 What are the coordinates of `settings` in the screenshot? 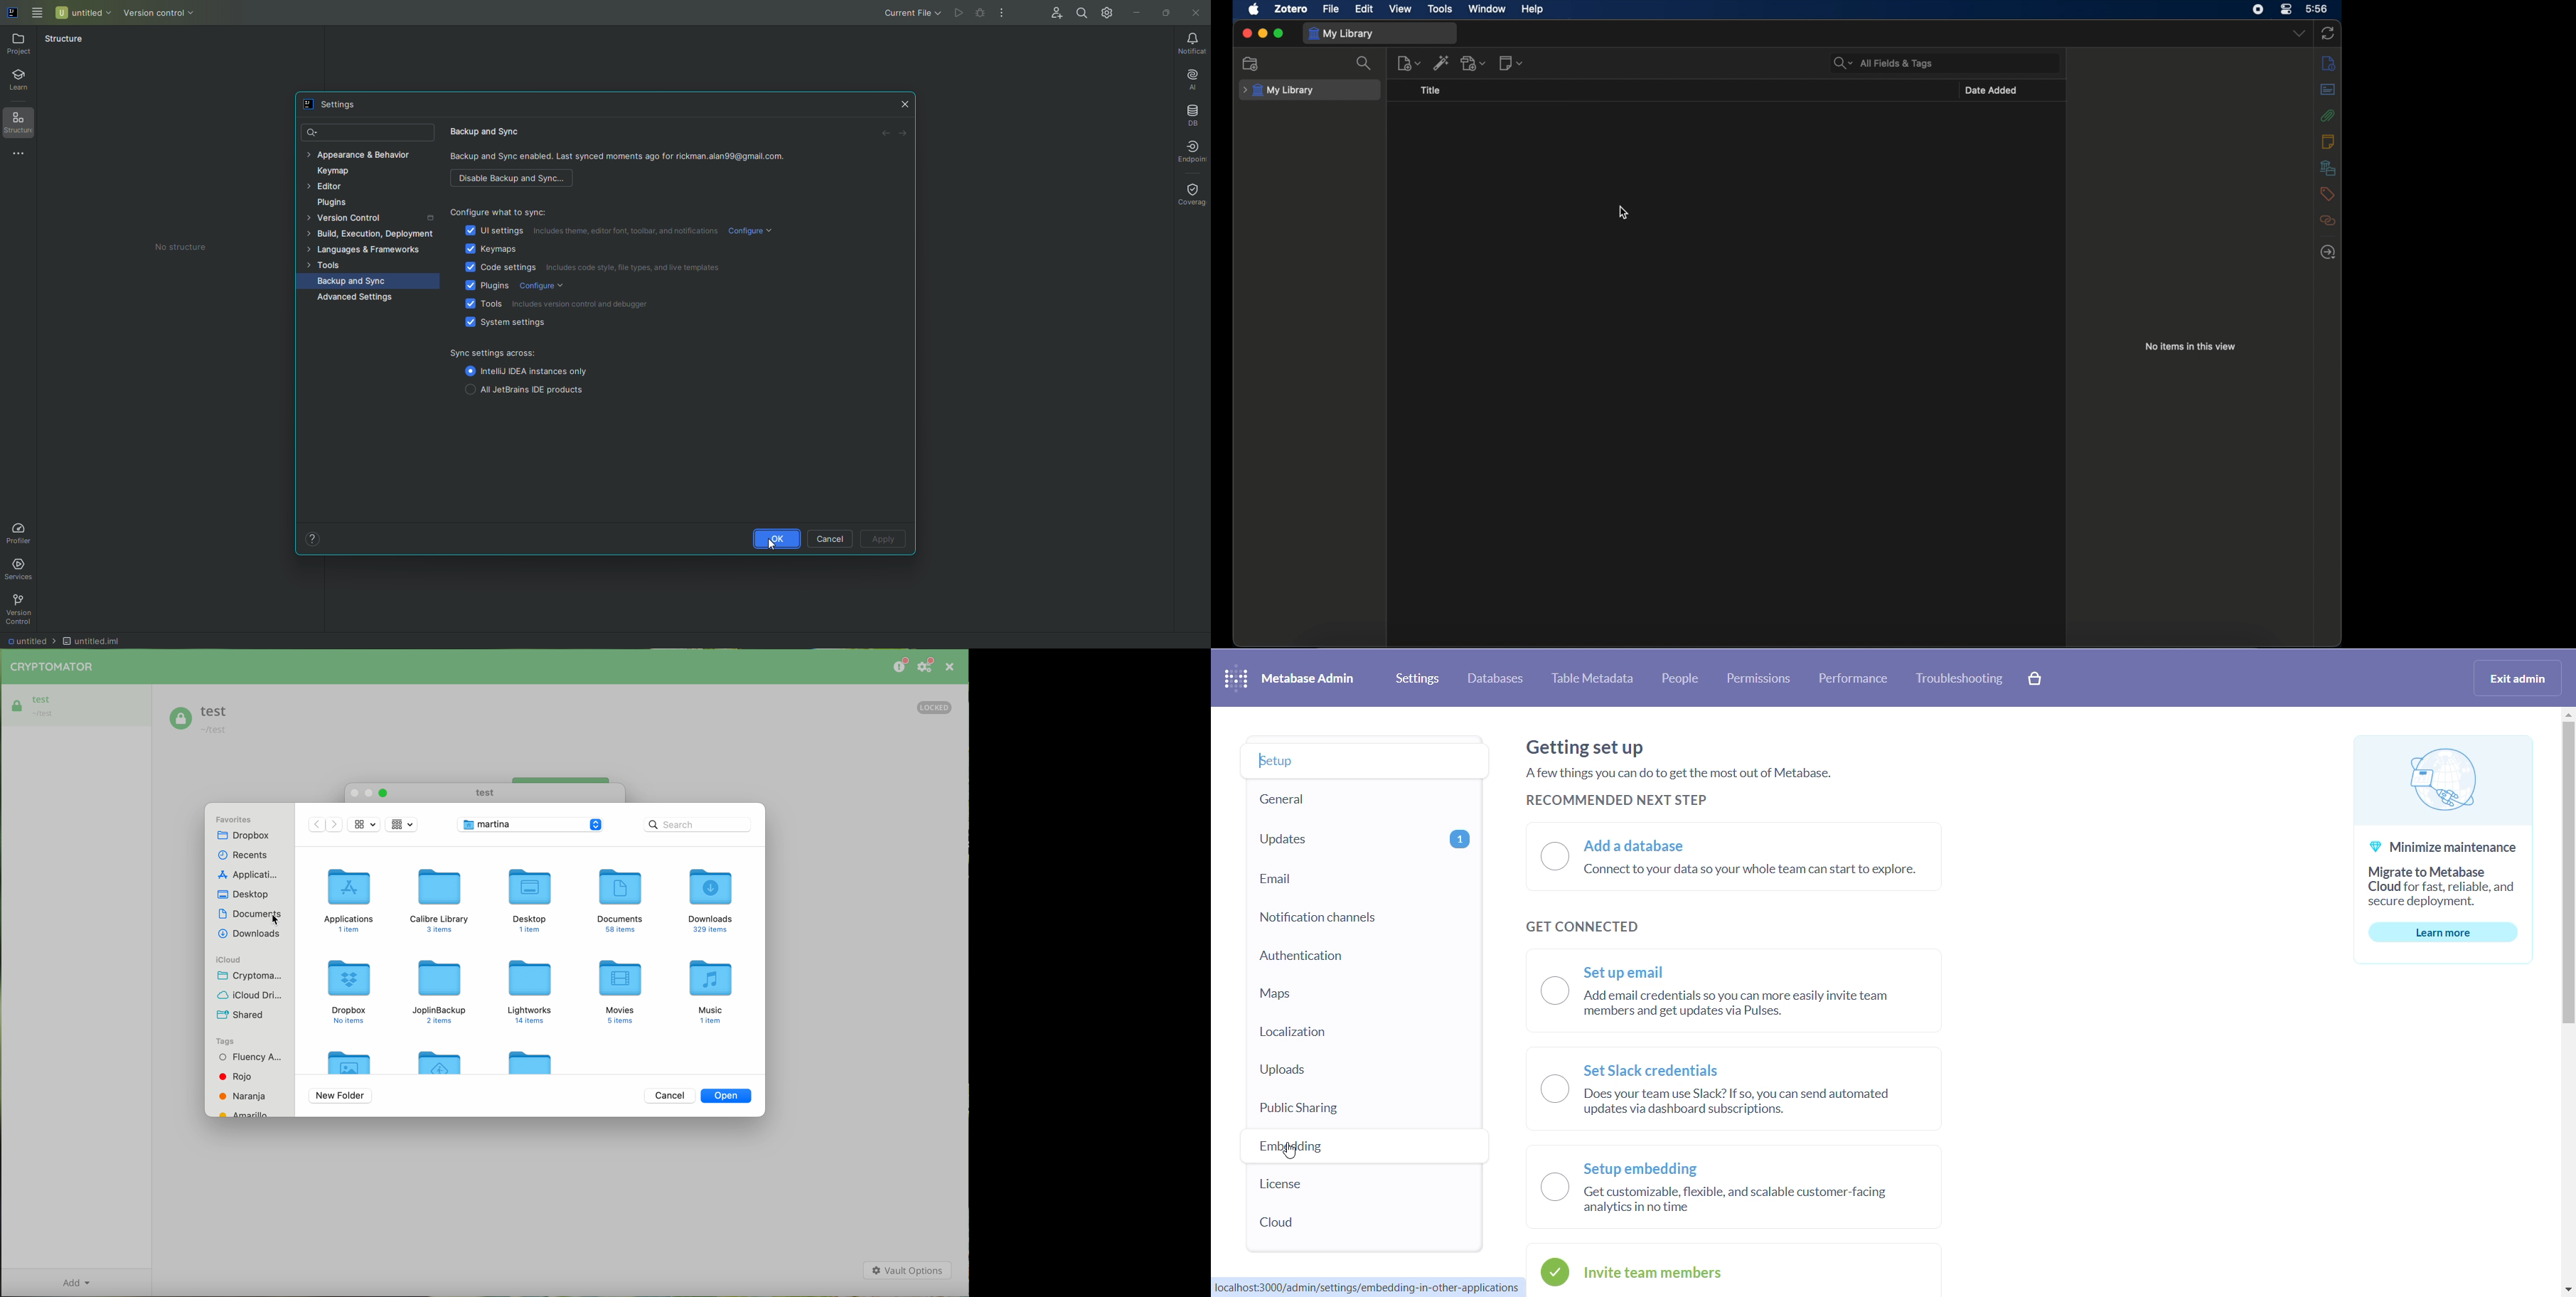 It's located at (1415, 678).